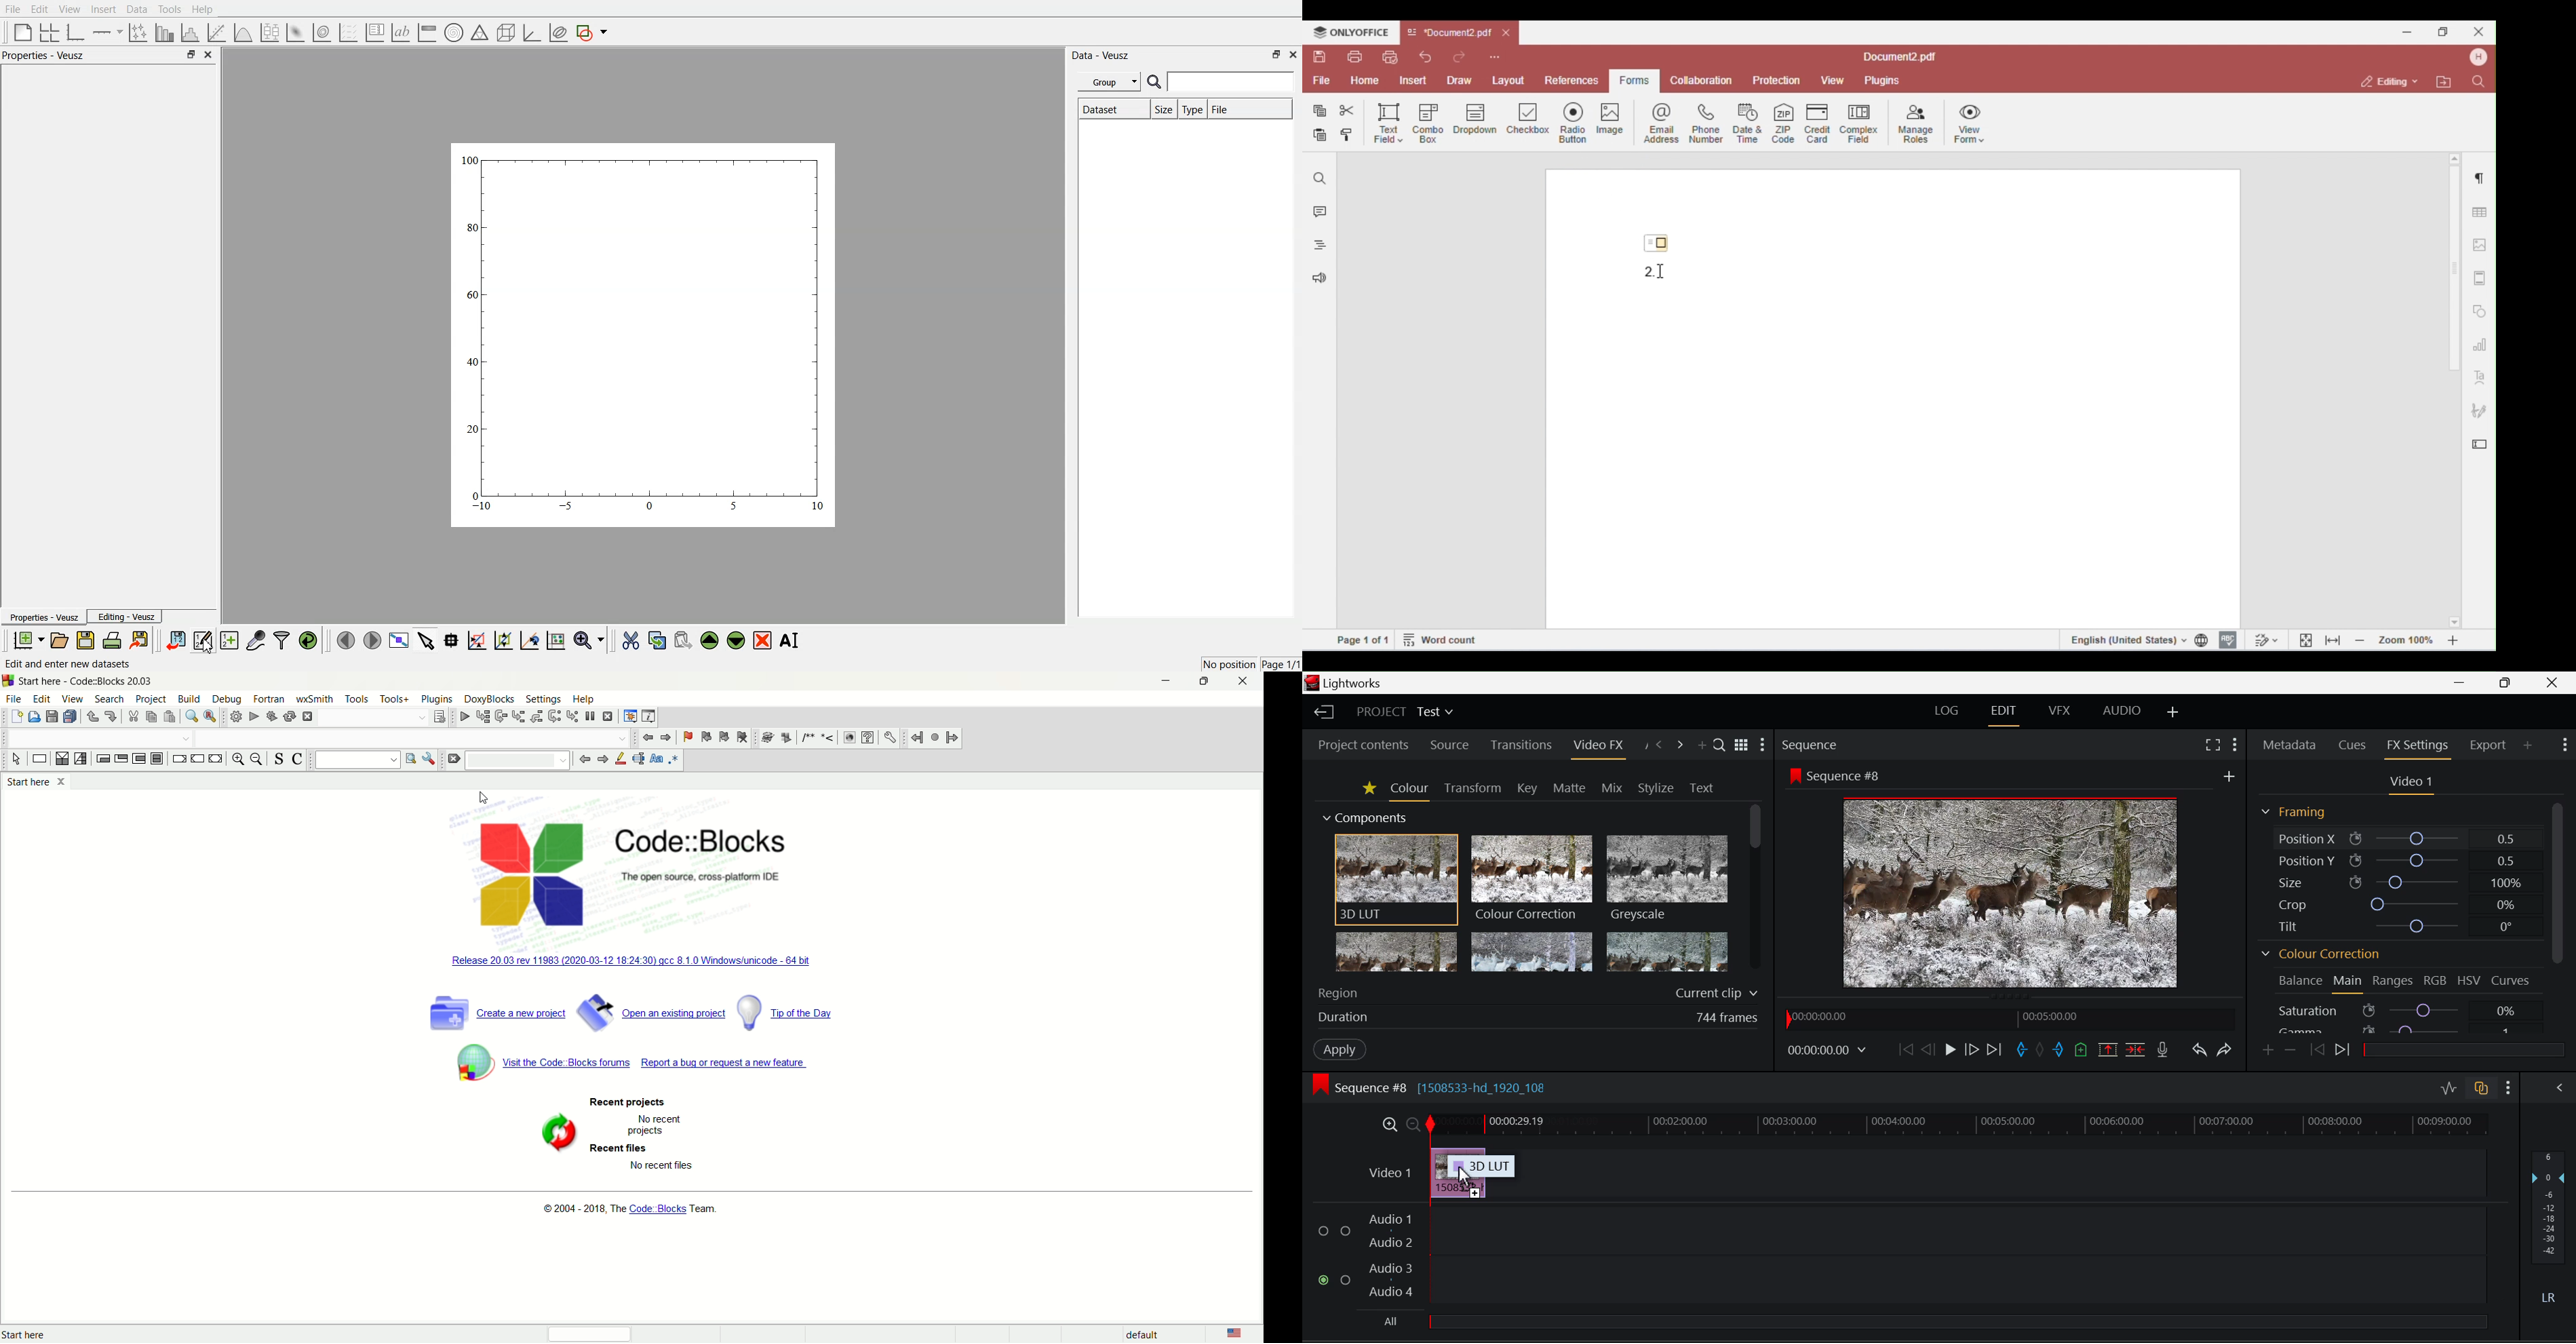 The height and width of the screenshot is (1344, 2576). Describe the element at coordinates (669, 1170) in the screenshot. I see `text` at that location.